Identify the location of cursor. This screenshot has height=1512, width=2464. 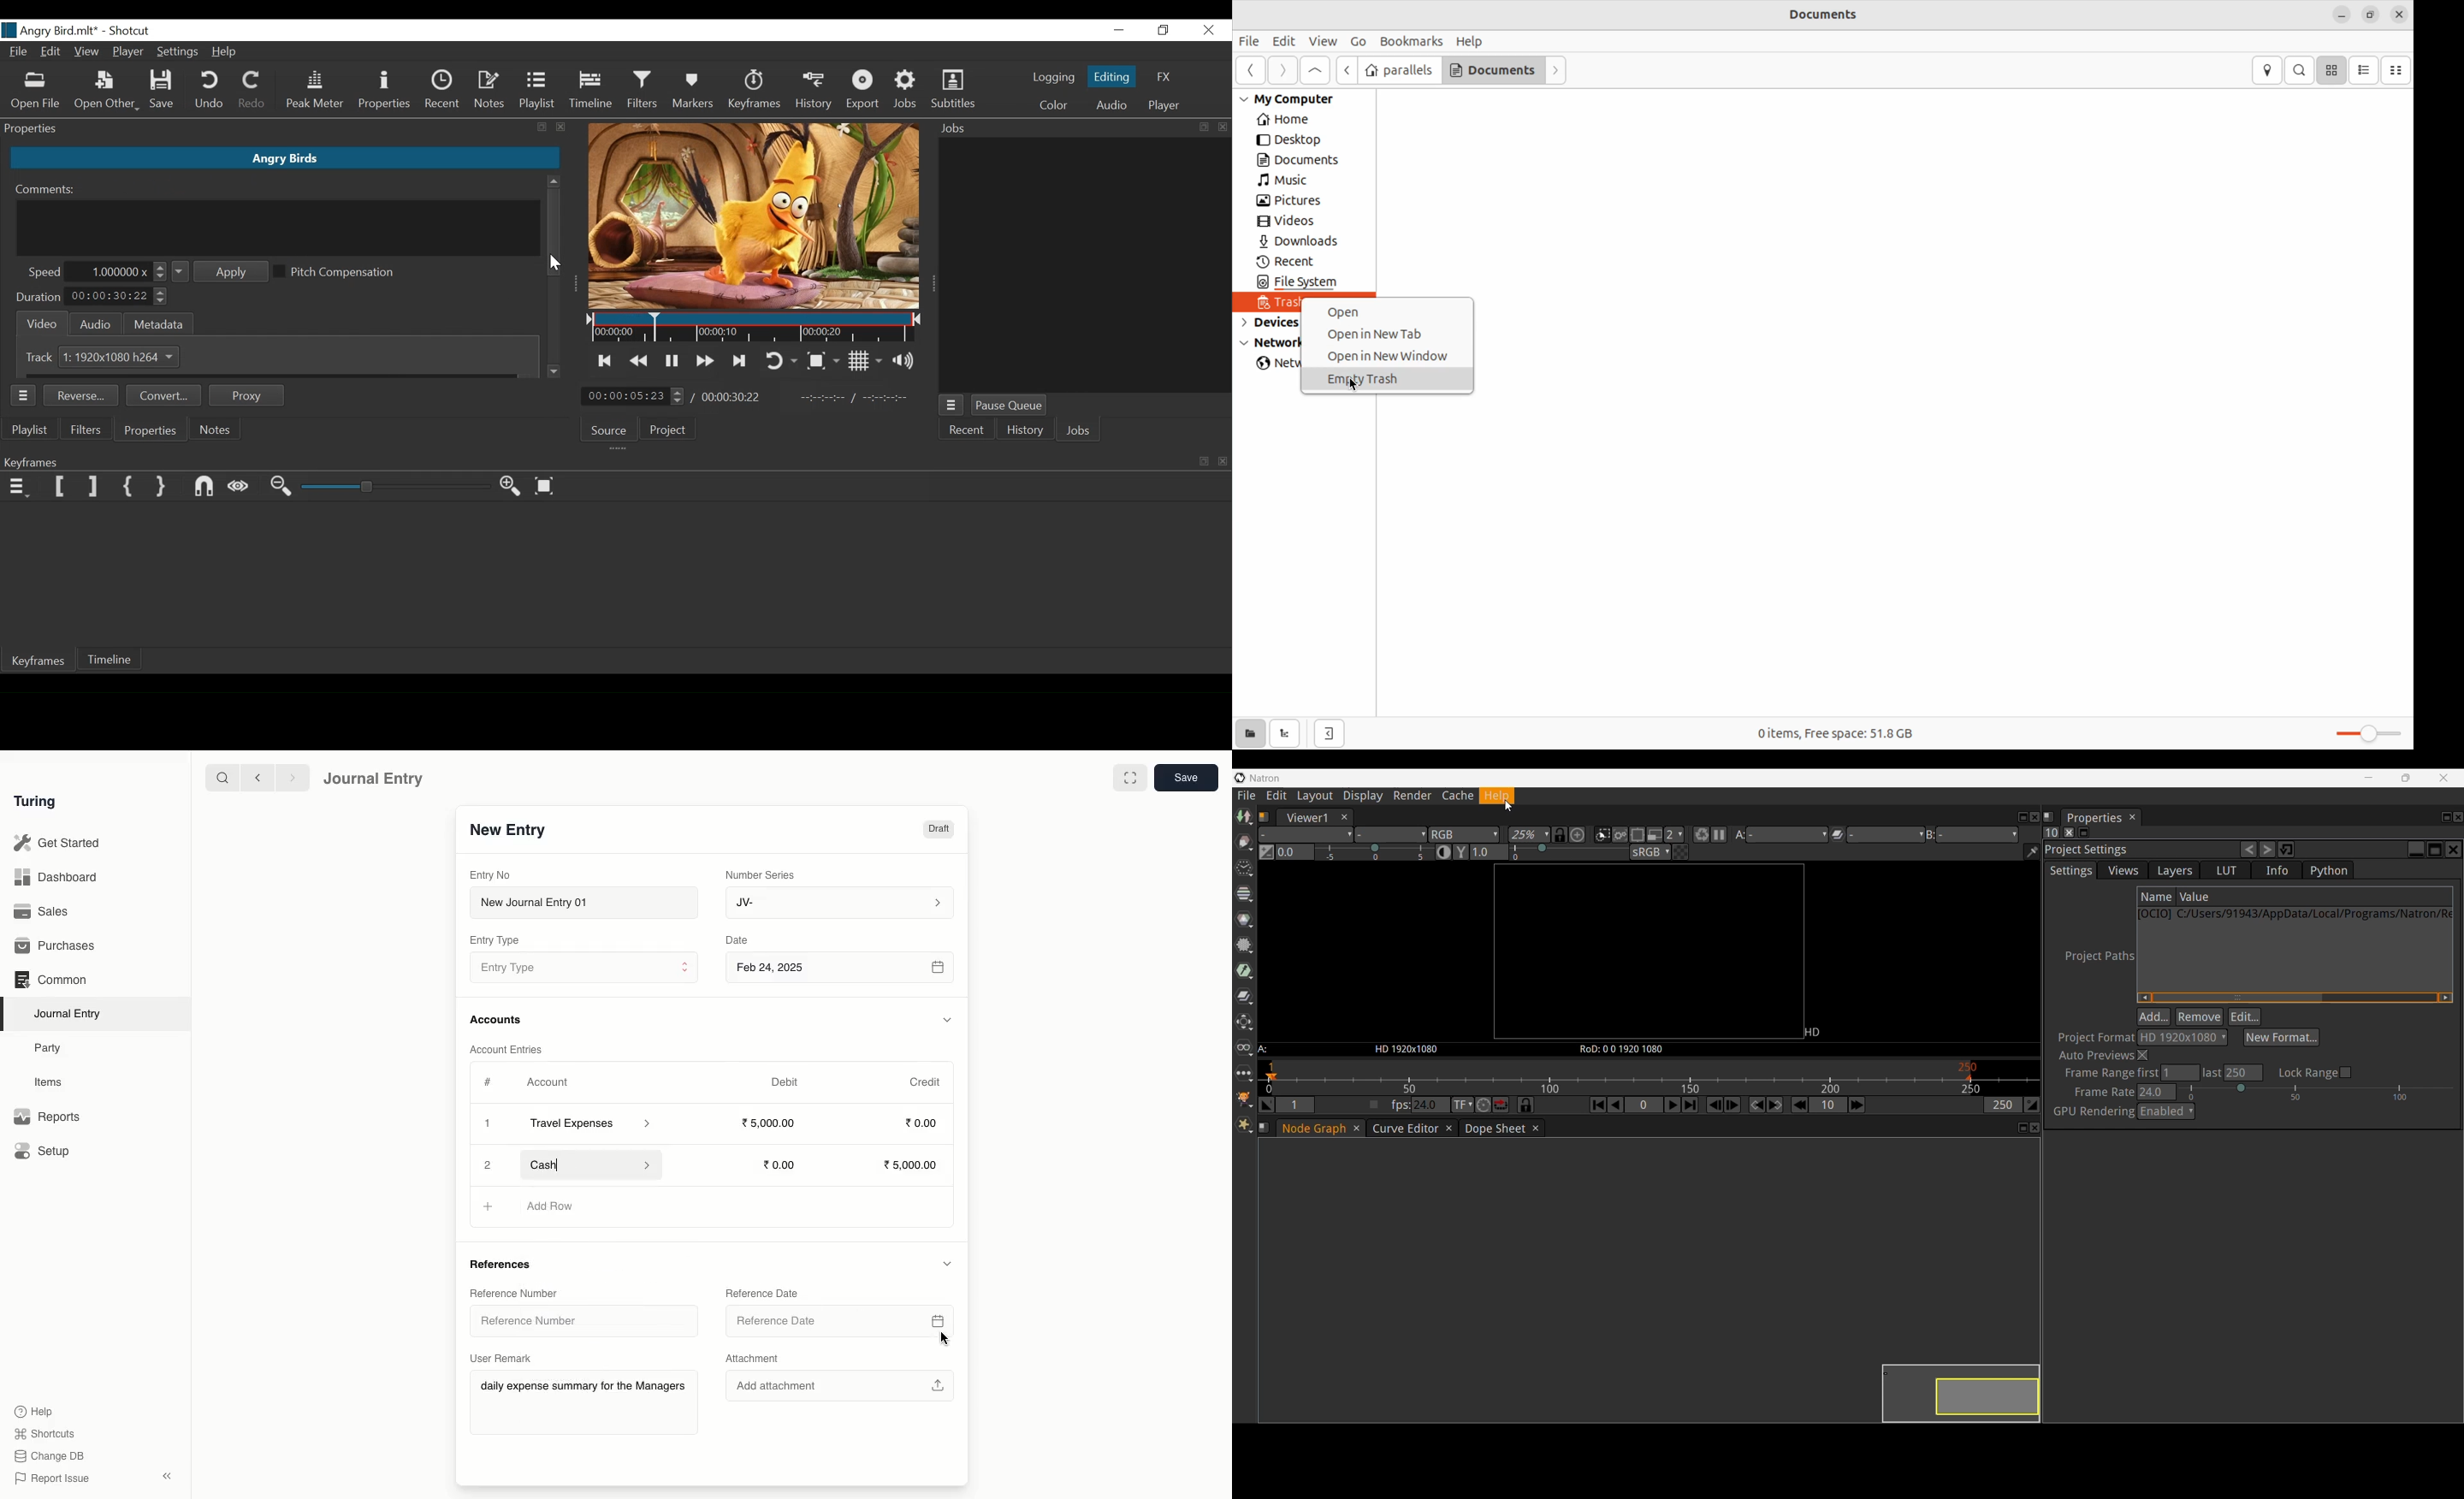
(944, 1340).